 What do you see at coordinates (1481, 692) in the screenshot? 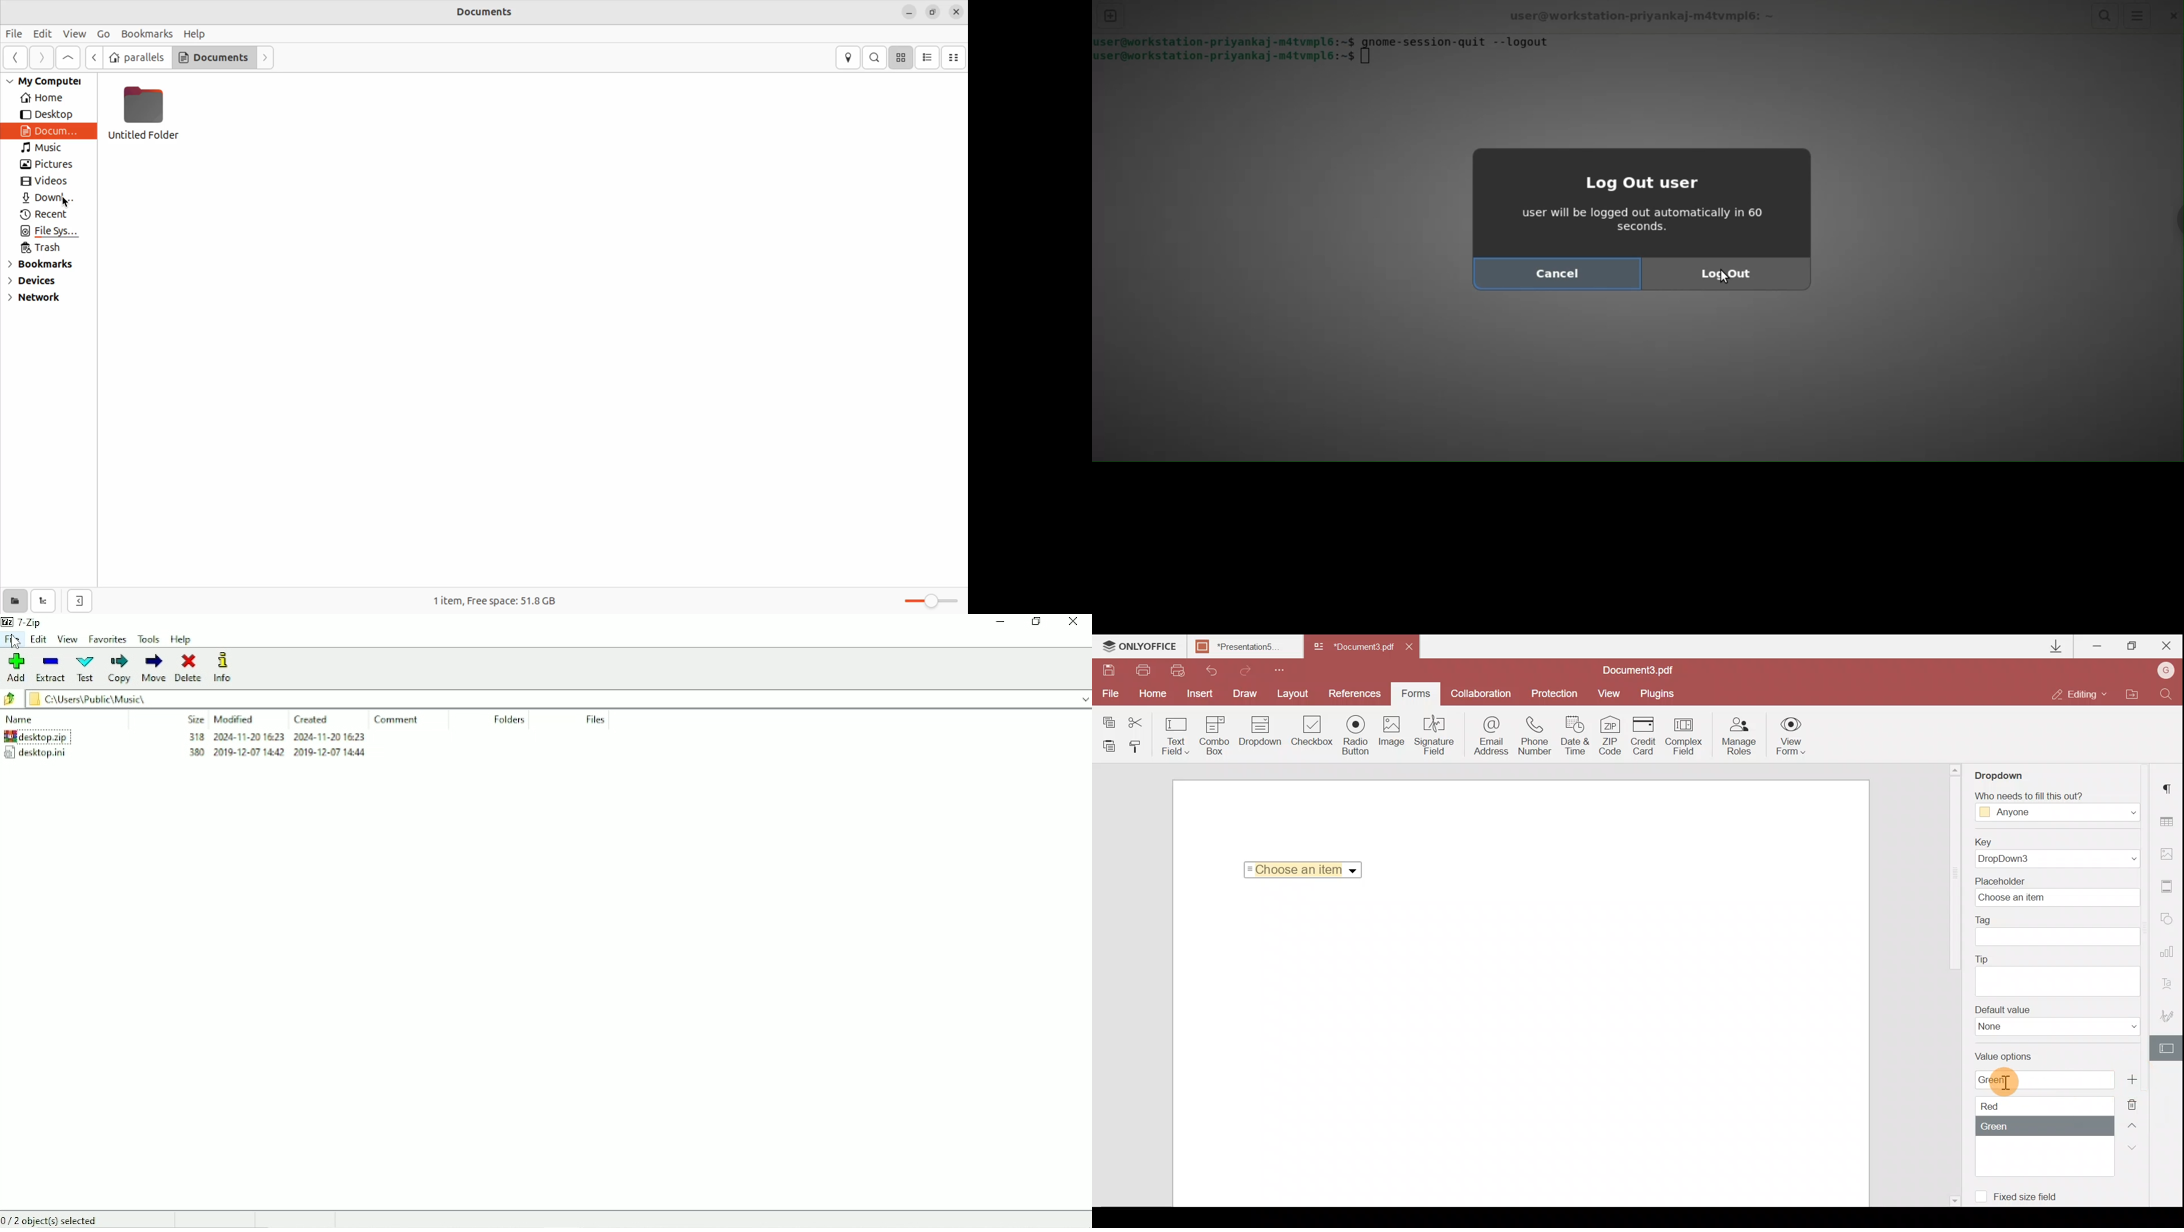
I see `Collaboration` at bounding box center [1481, 692].